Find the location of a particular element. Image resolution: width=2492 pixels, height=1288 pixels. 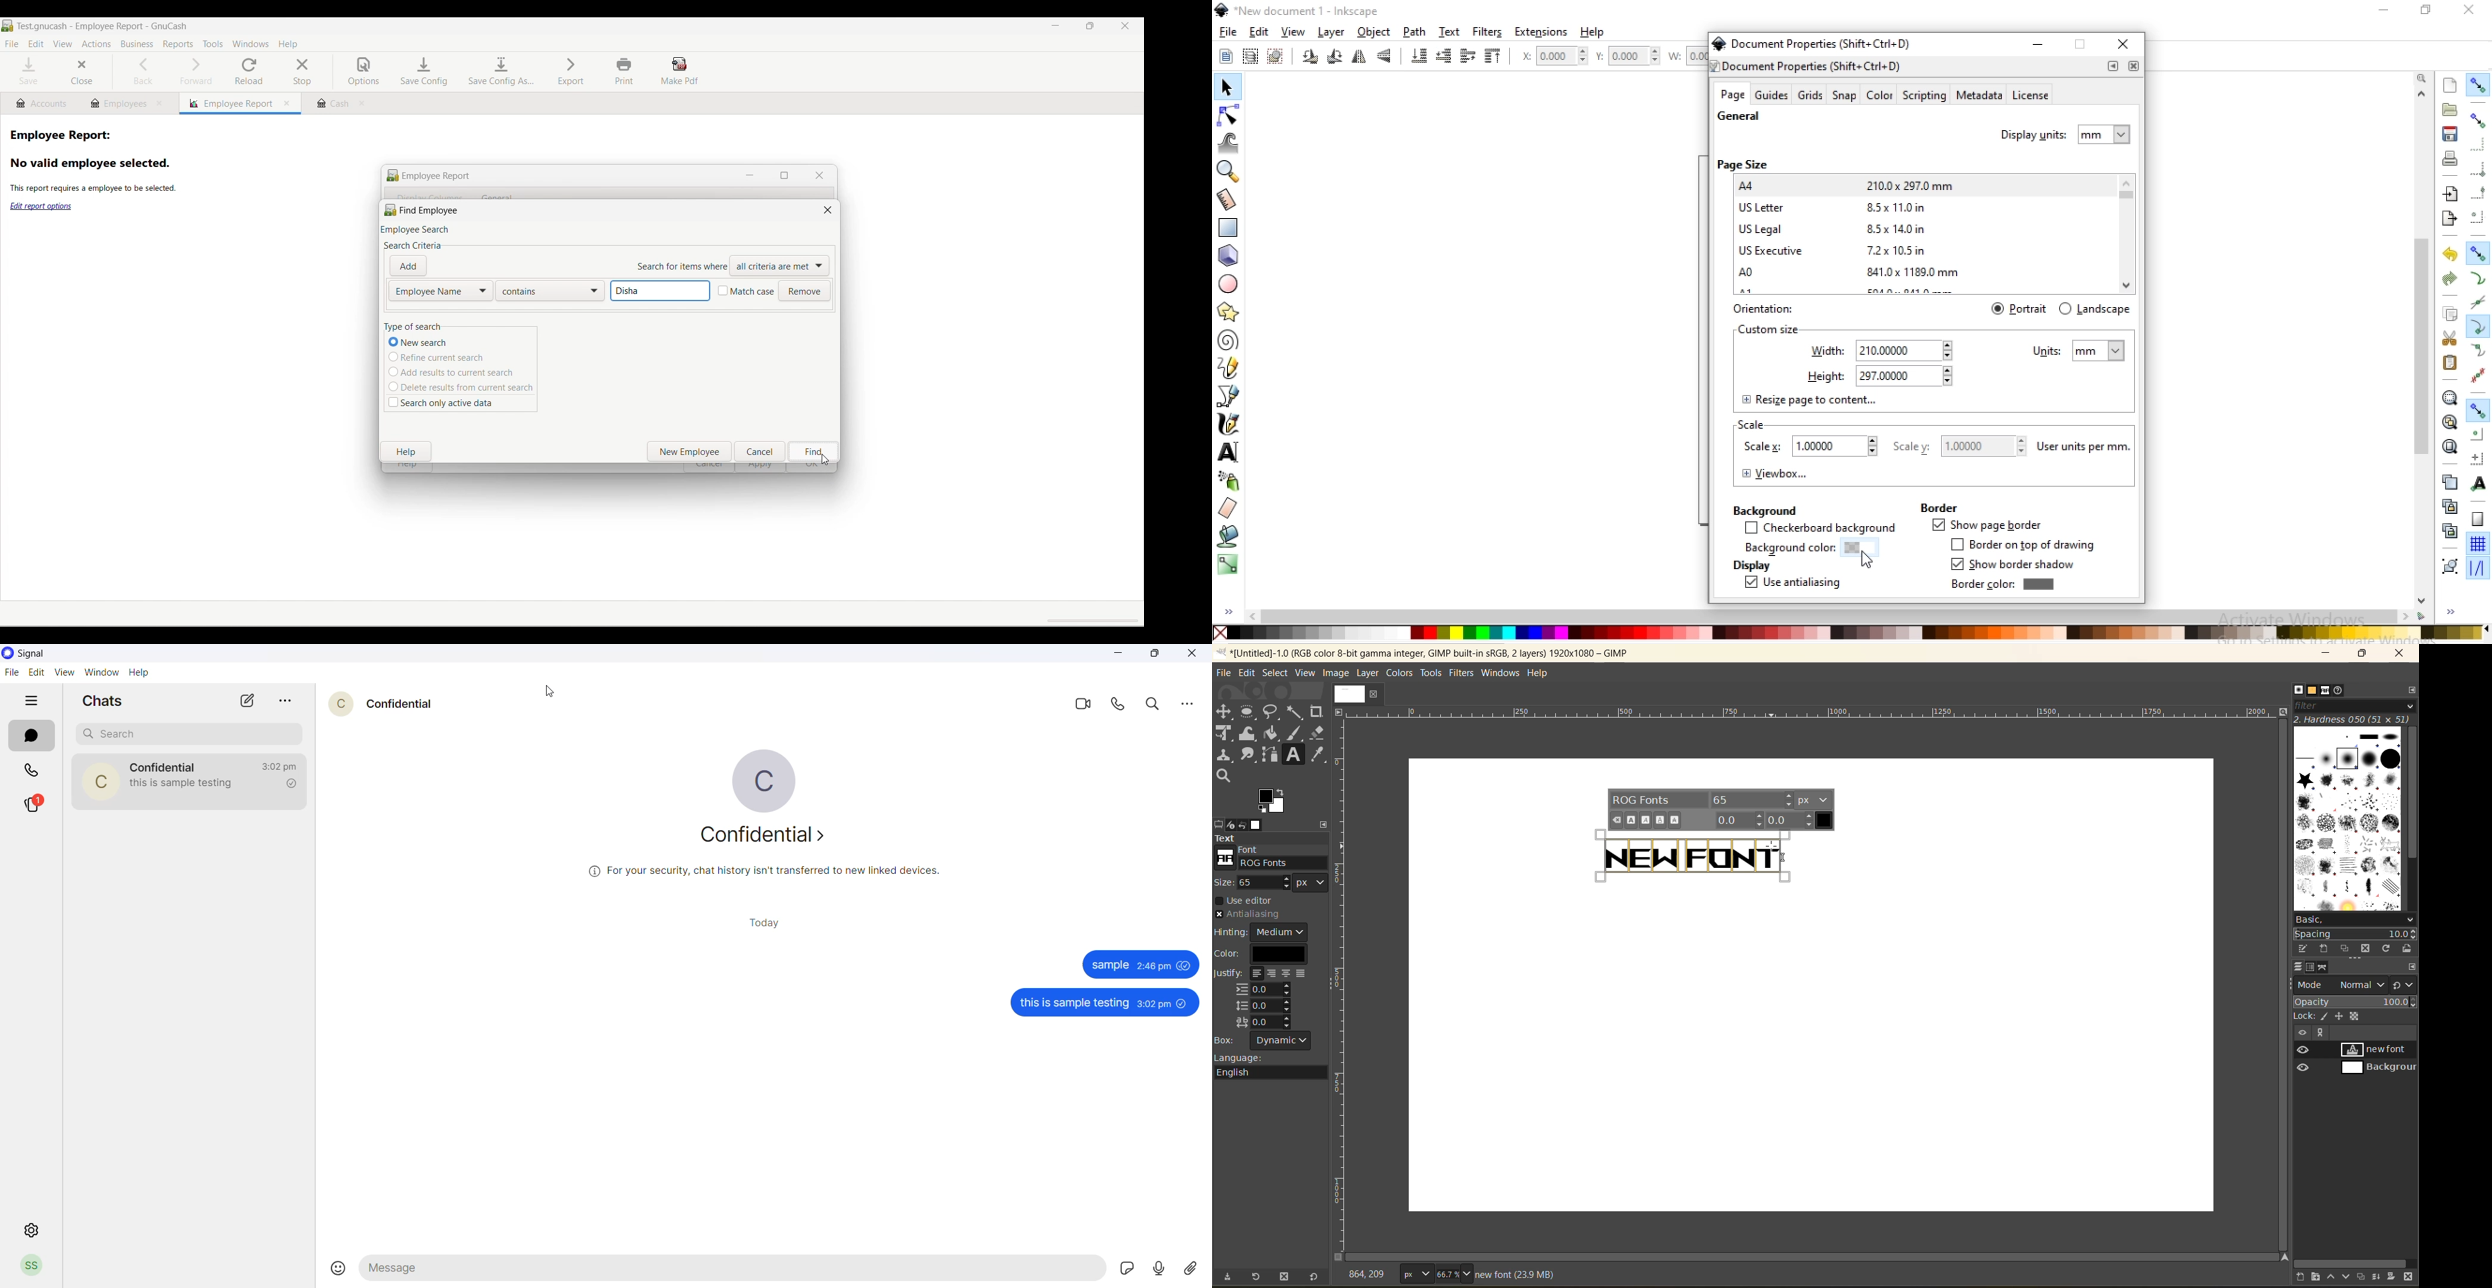

 is located at coordinates (1104, 1003).